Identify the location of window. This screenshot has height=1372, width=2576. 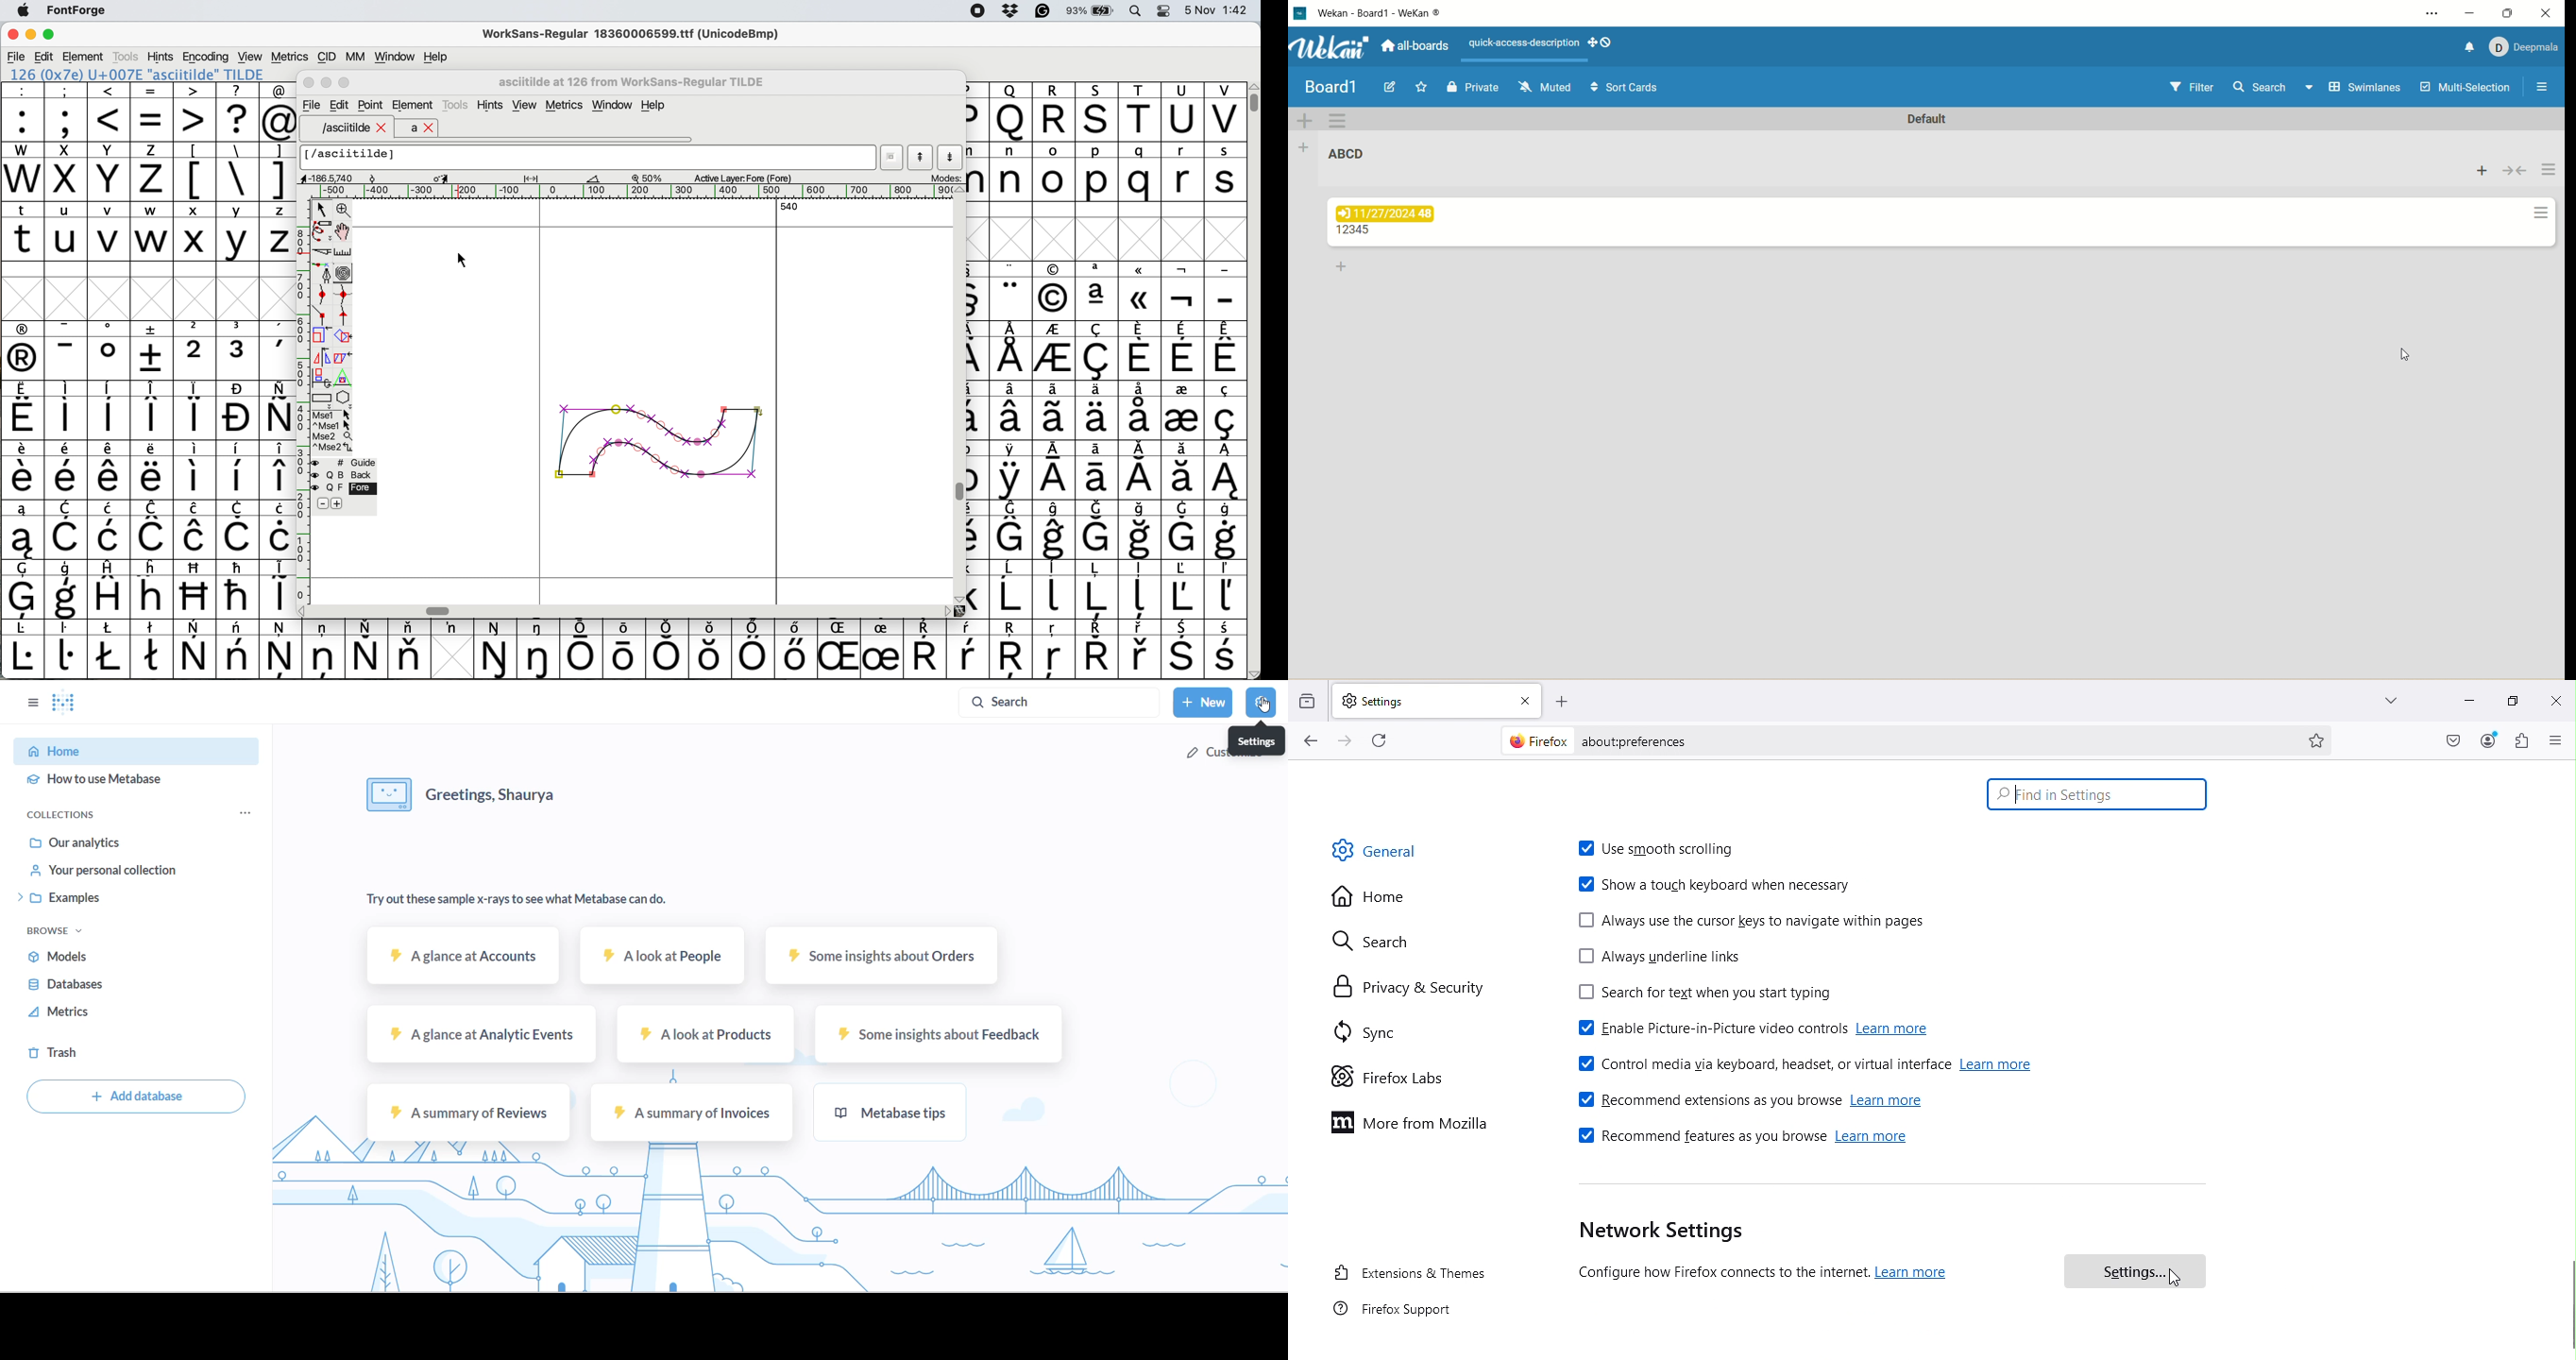
(615, 106).